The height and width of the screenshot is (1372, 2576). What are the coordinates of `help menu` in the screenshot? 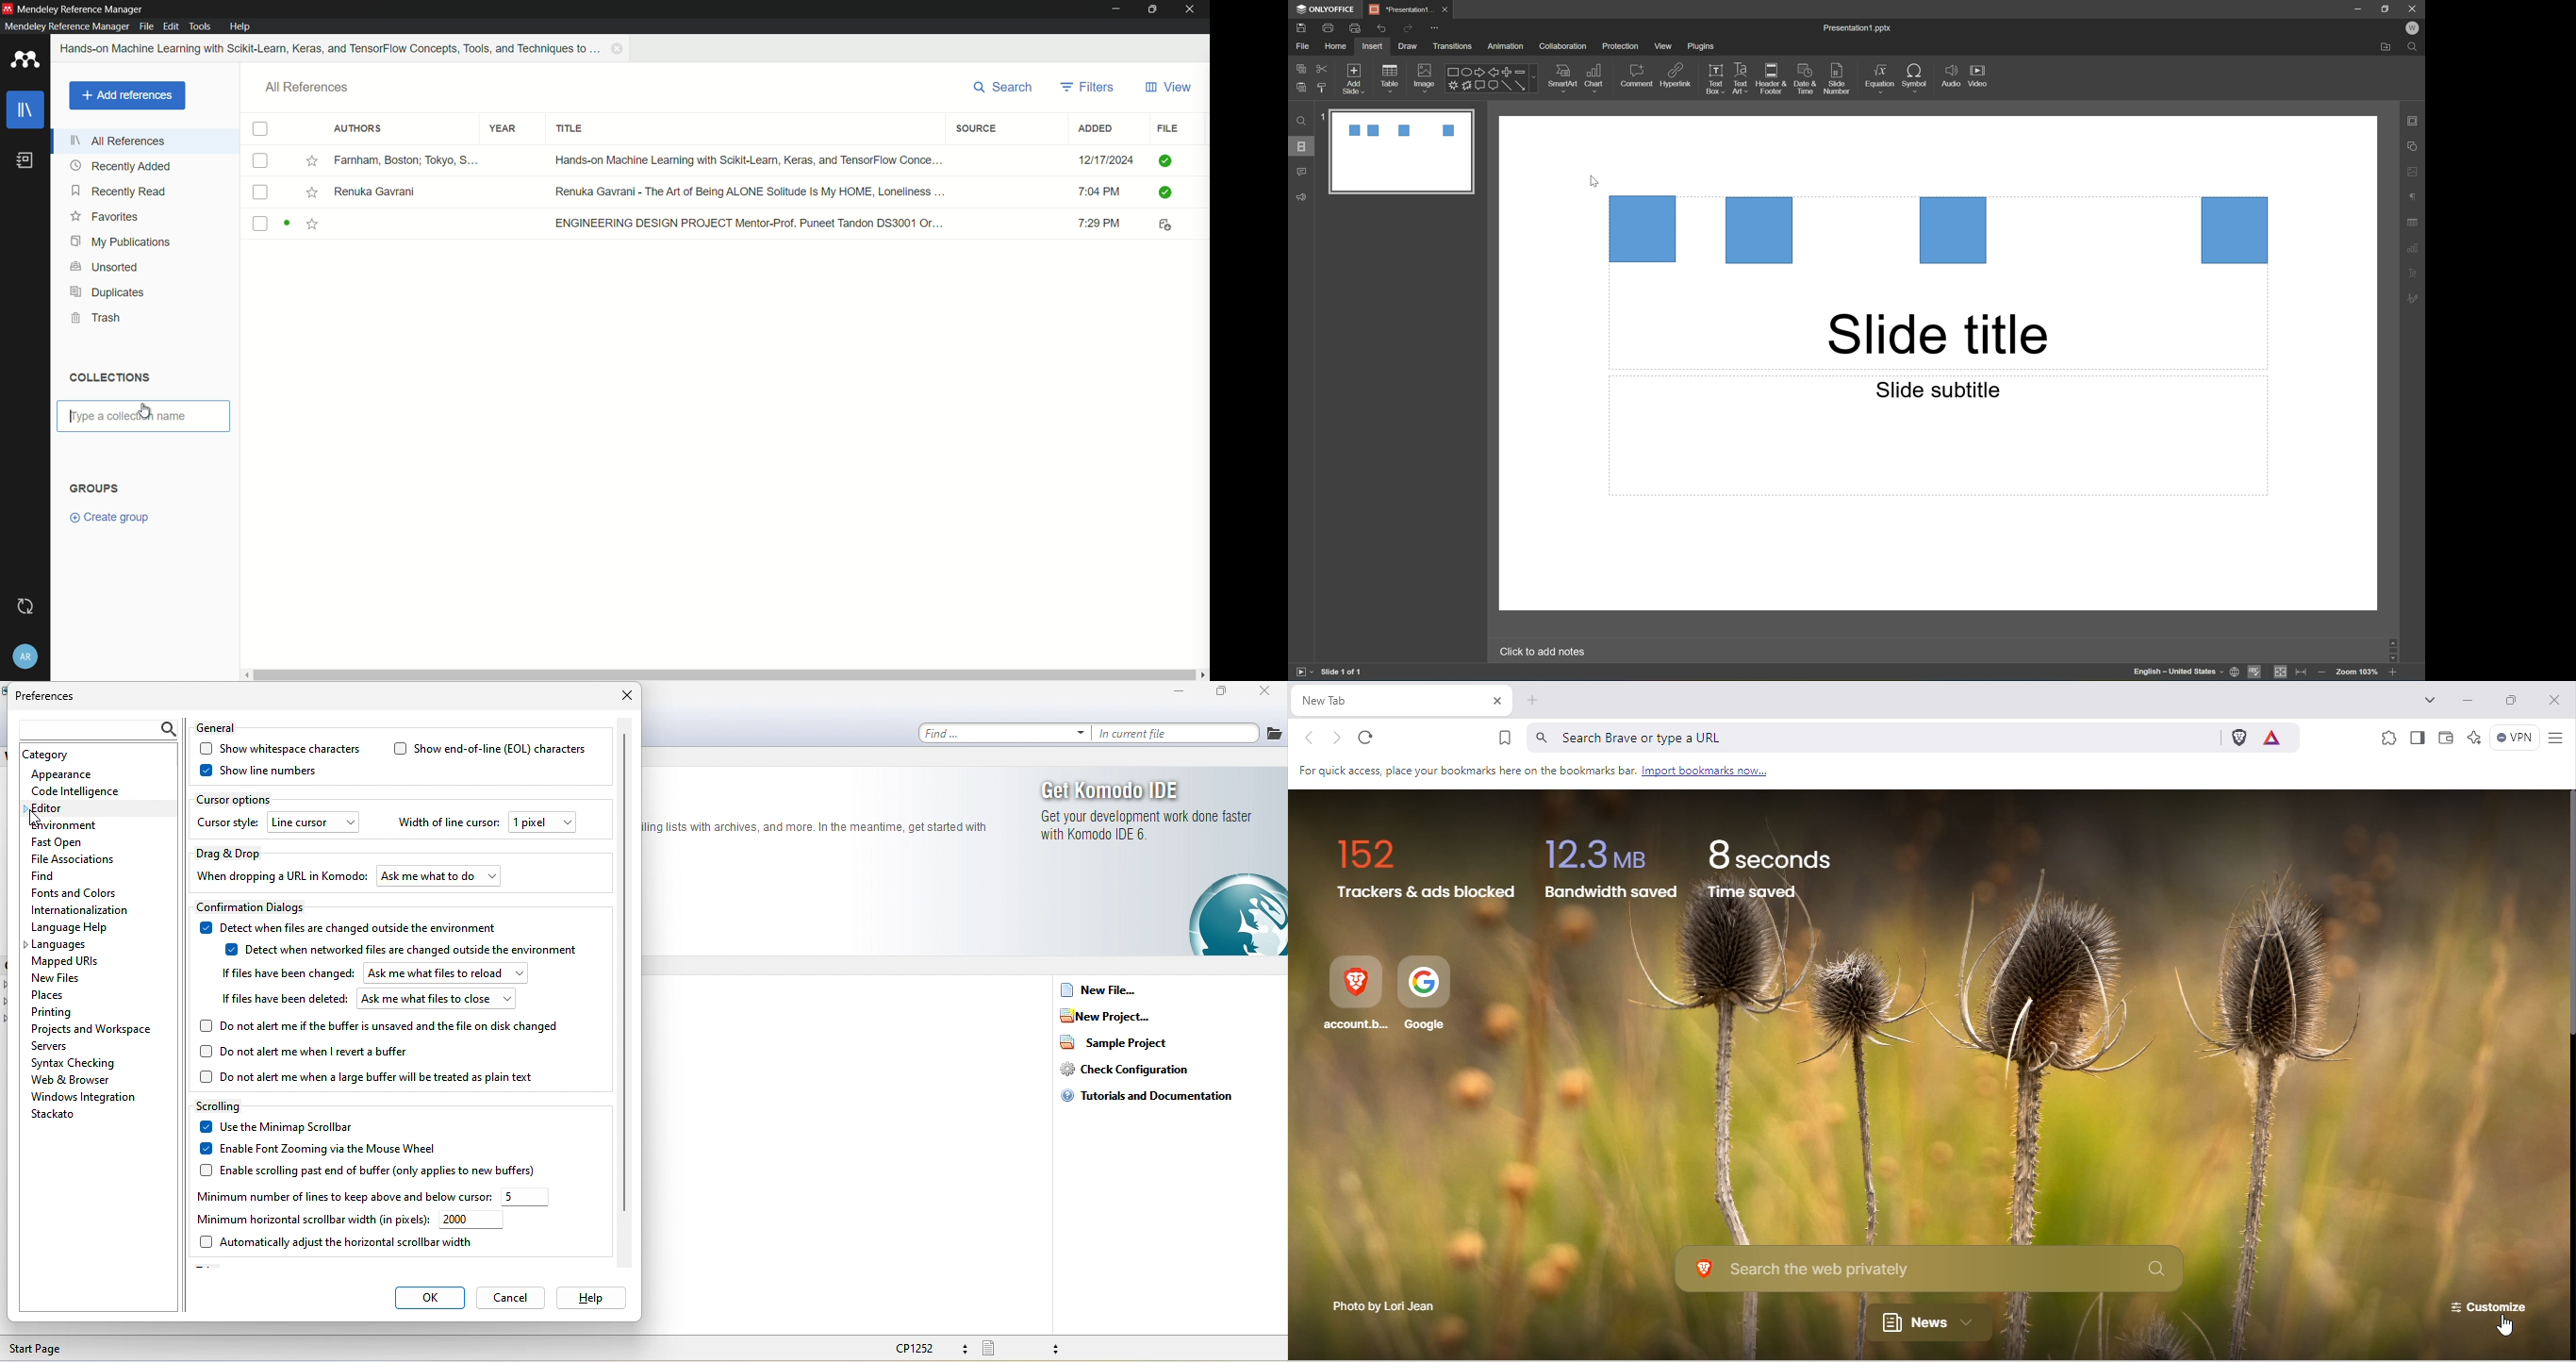 It's located at (241, 26).